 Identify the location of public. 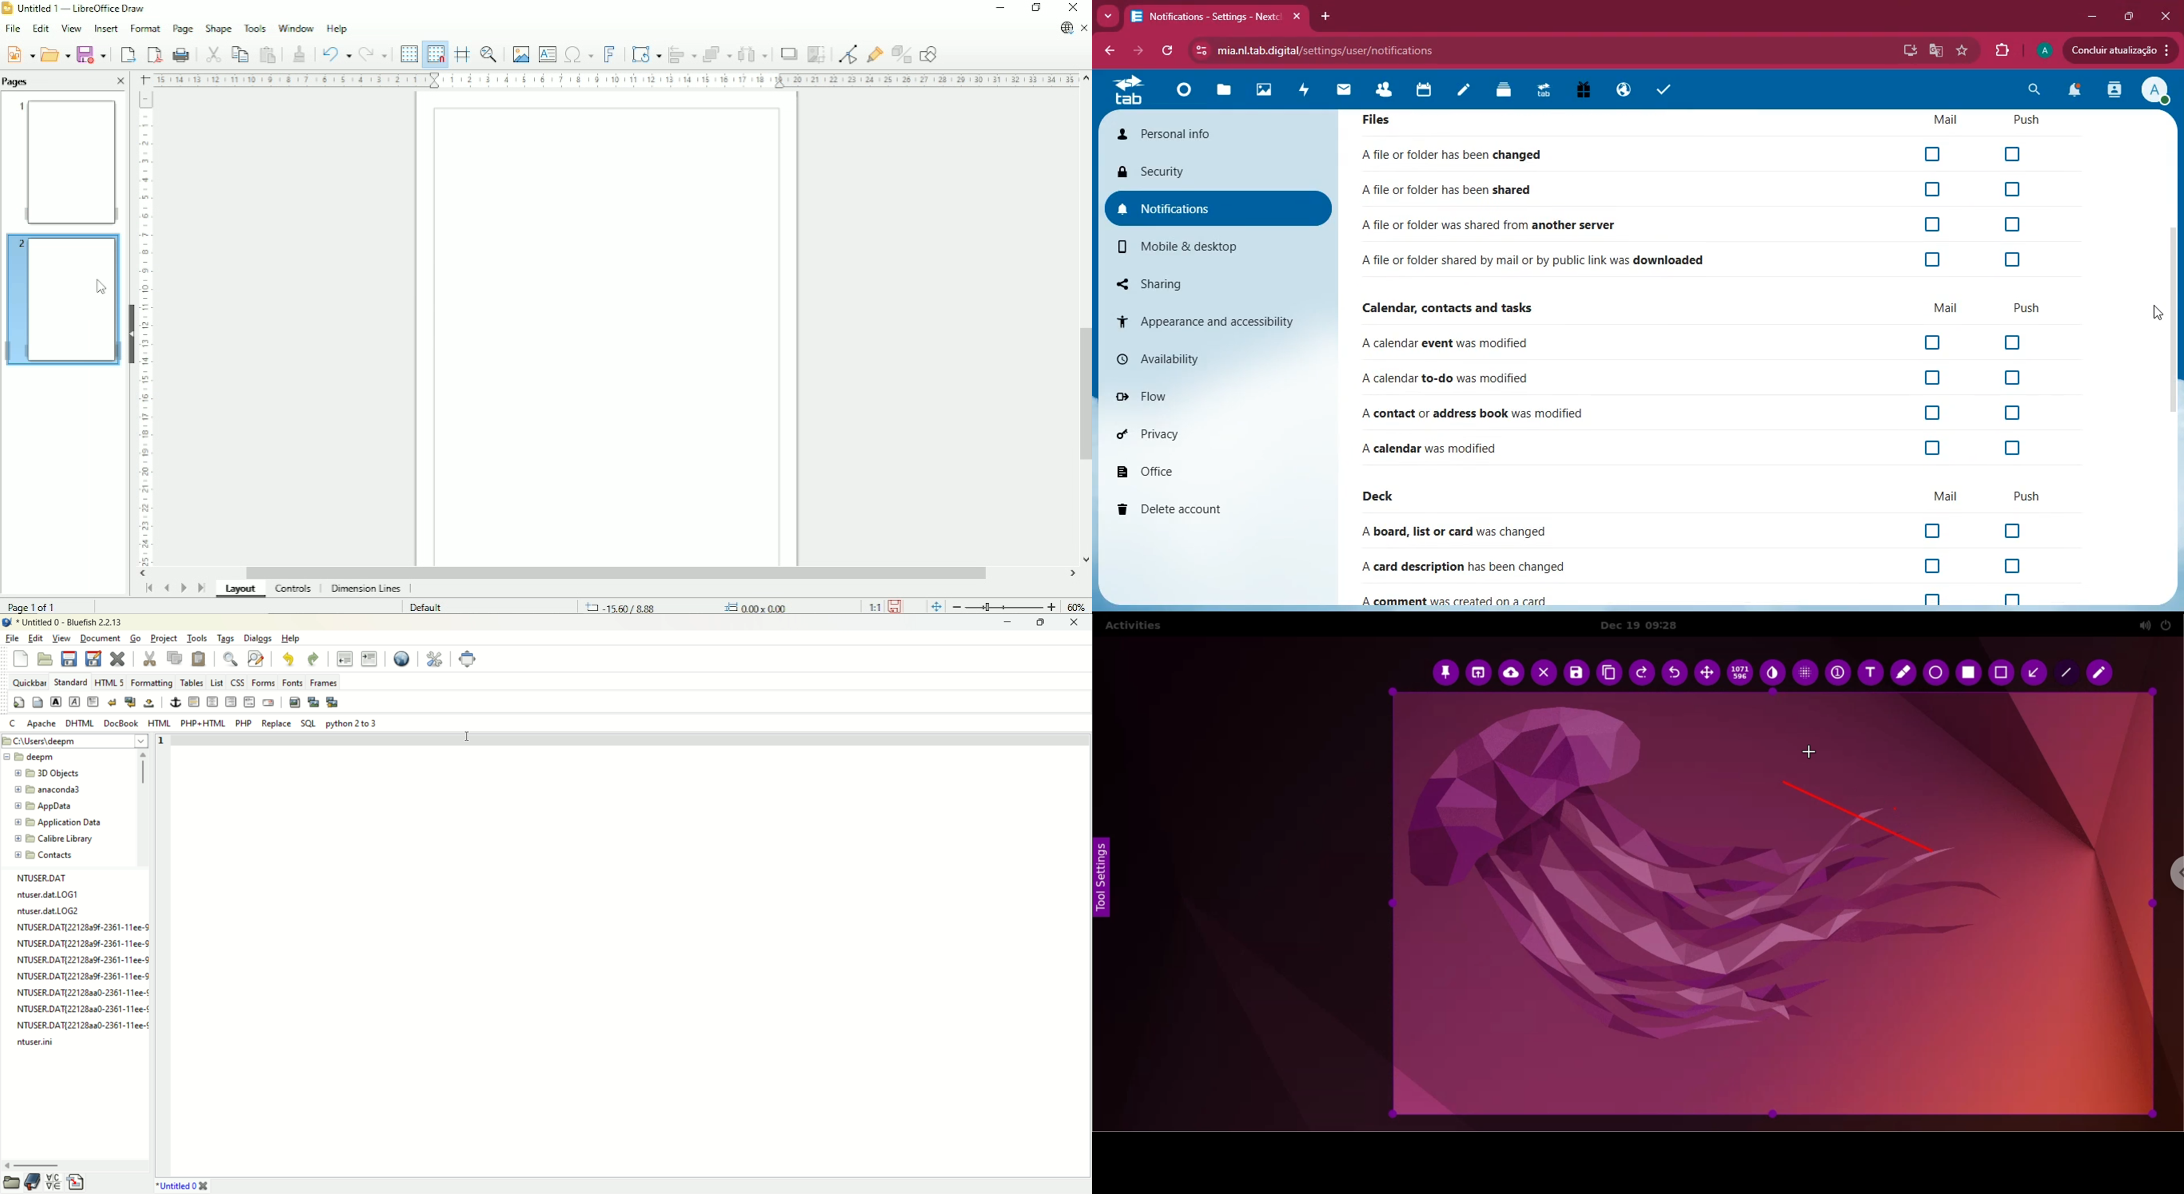
(1627, 90).